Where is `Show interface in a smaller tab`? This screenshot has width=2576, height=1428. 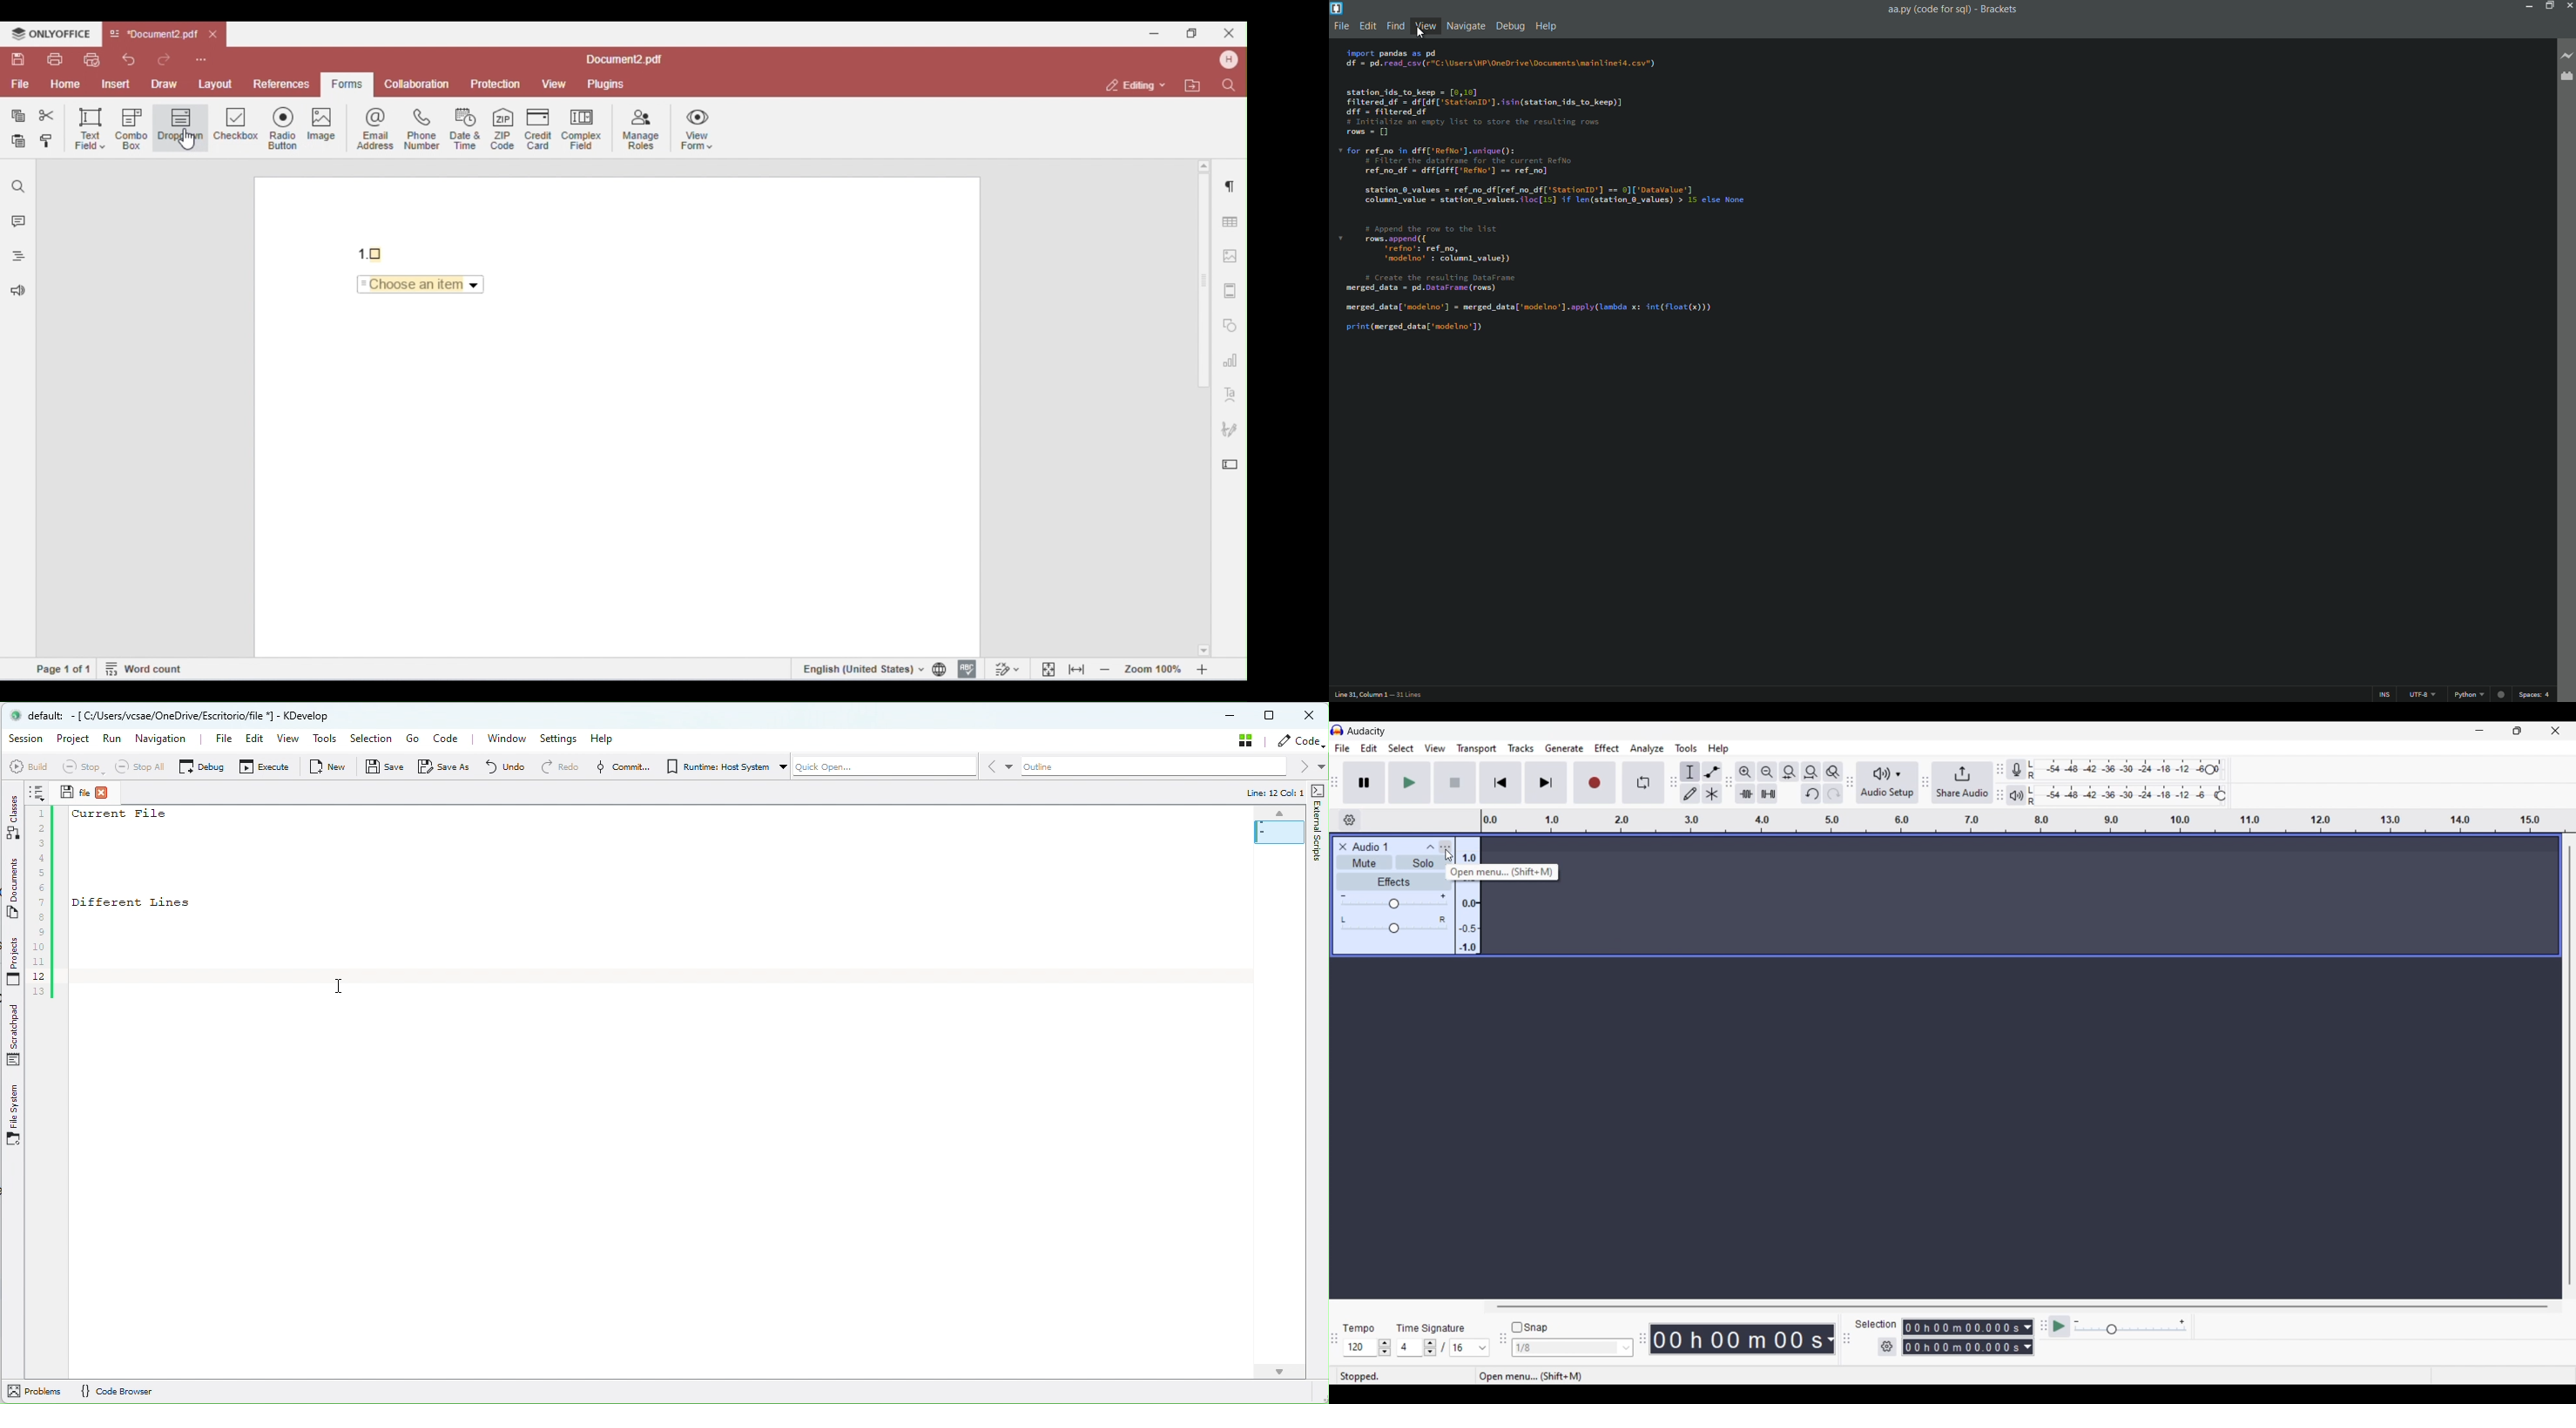 Show interface in a smaller tab is located at coordinates (2518, 731).